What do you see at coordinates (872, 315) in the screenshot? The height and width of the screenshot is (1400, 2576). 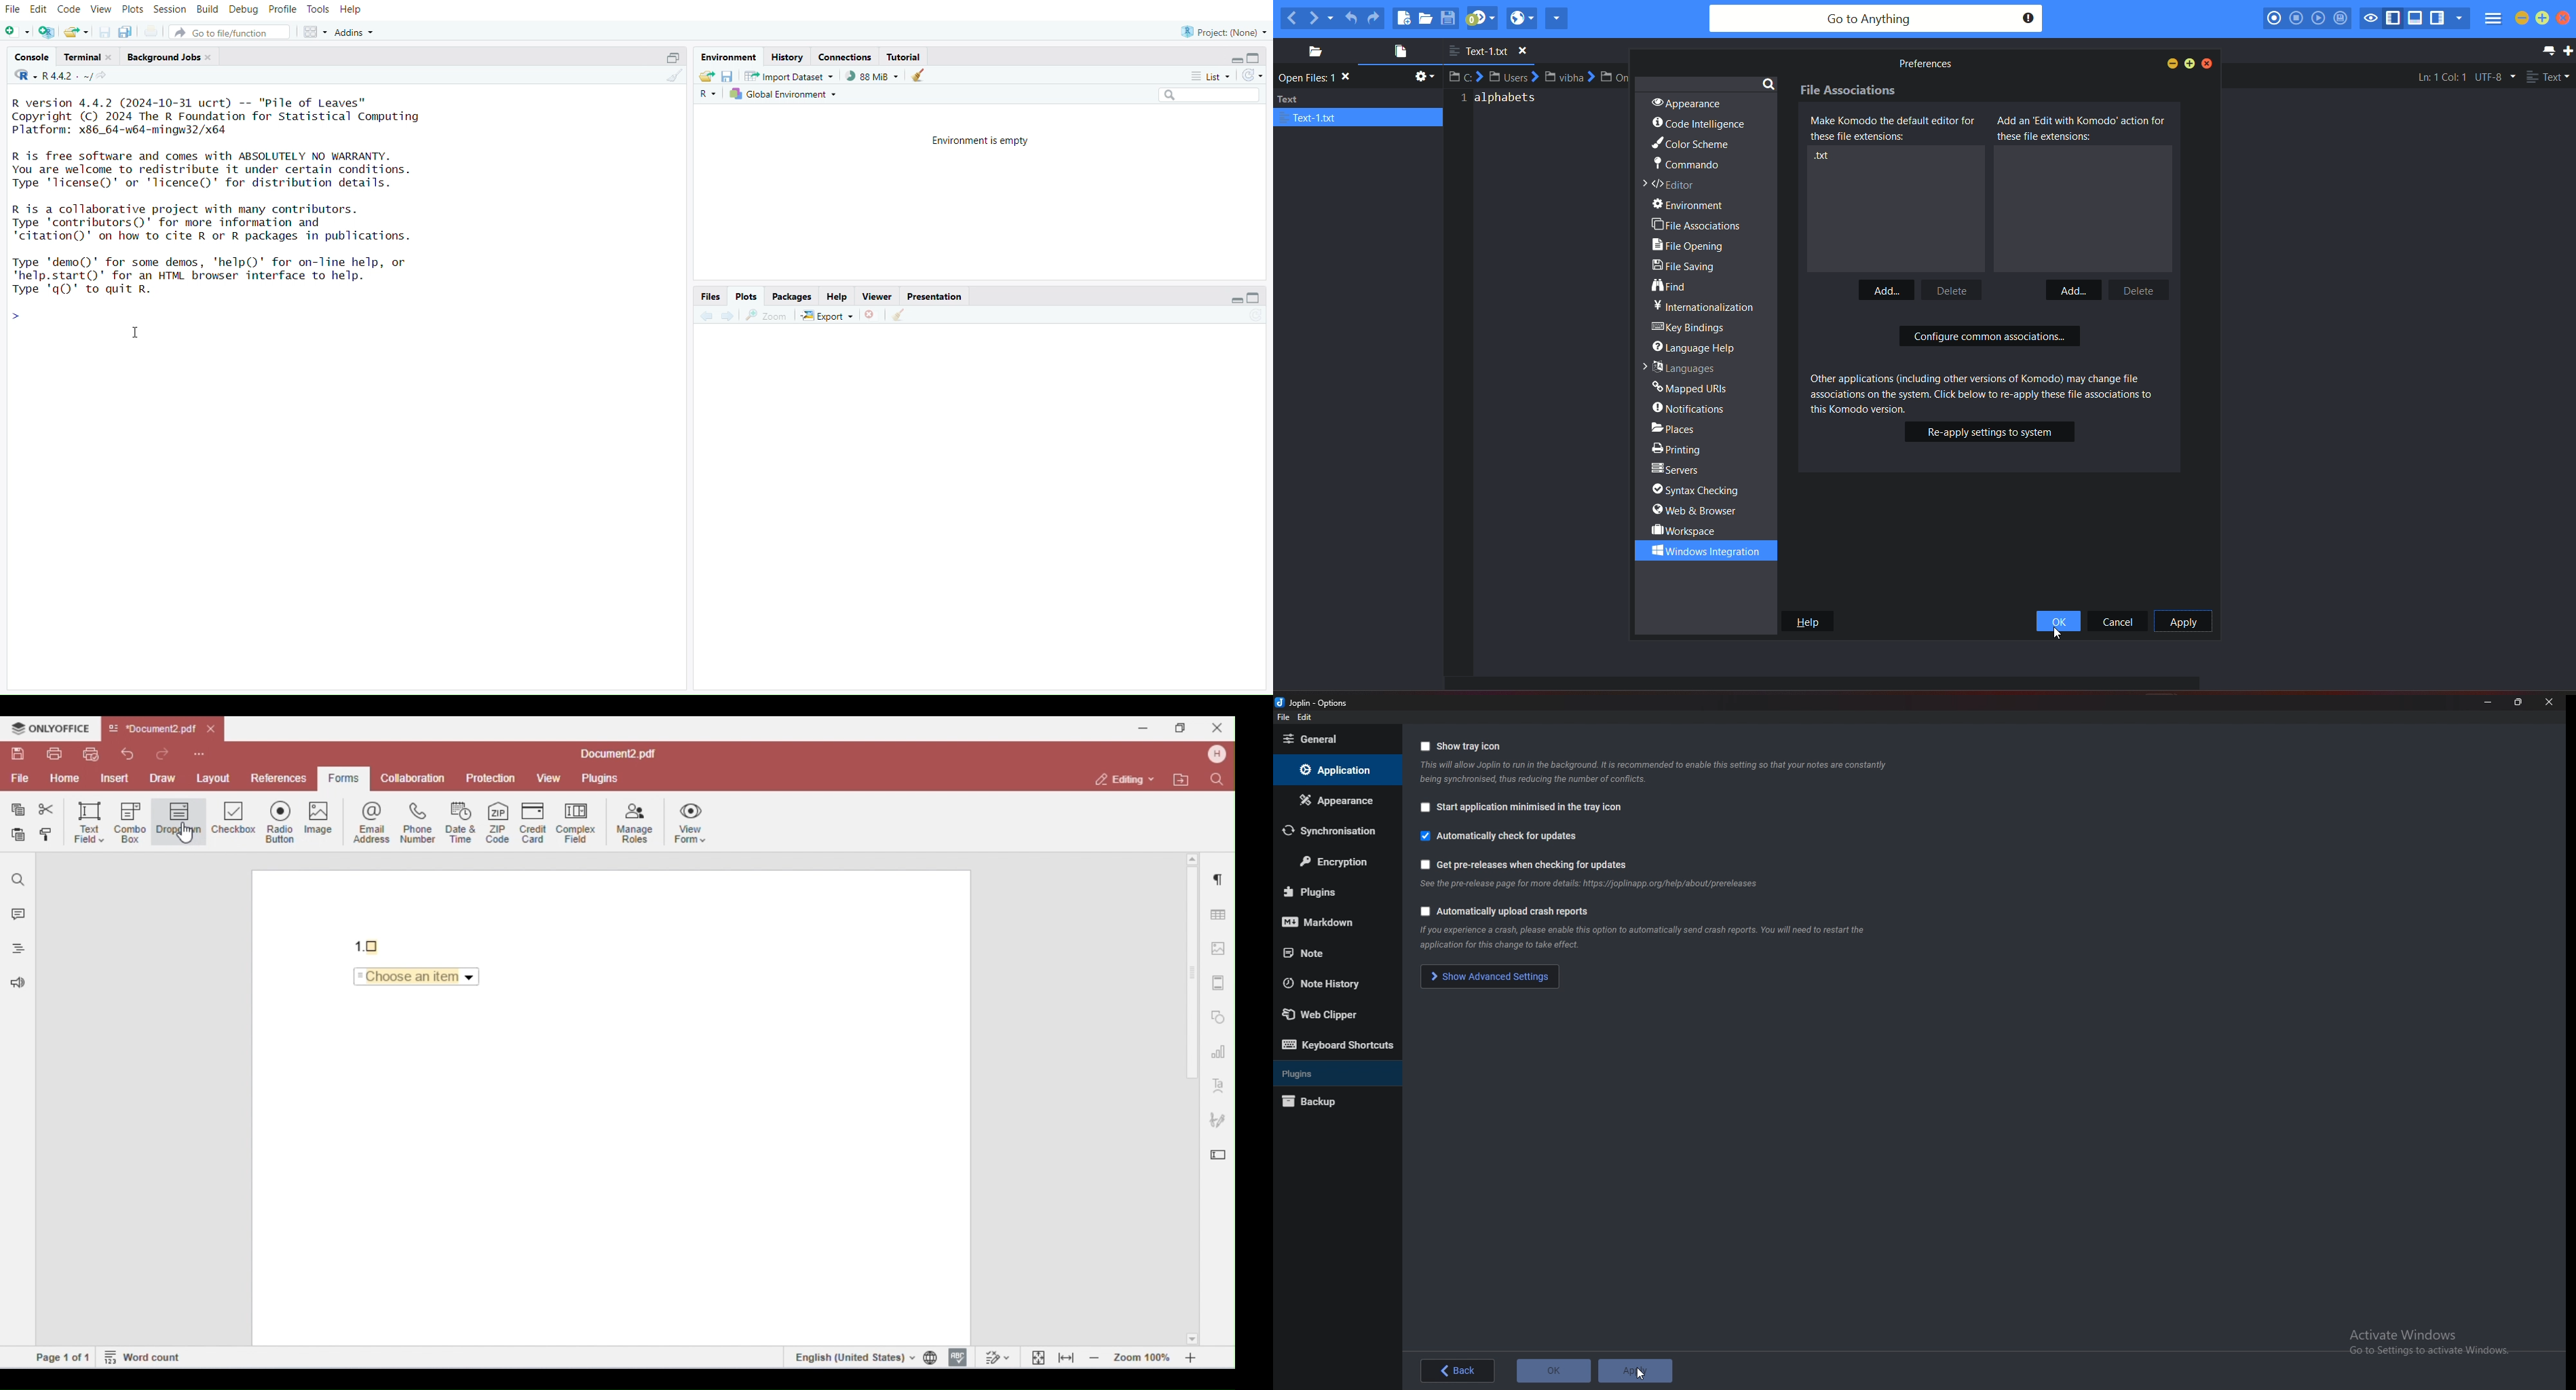 I see `remove current plot` at bounding box center [872, 315].